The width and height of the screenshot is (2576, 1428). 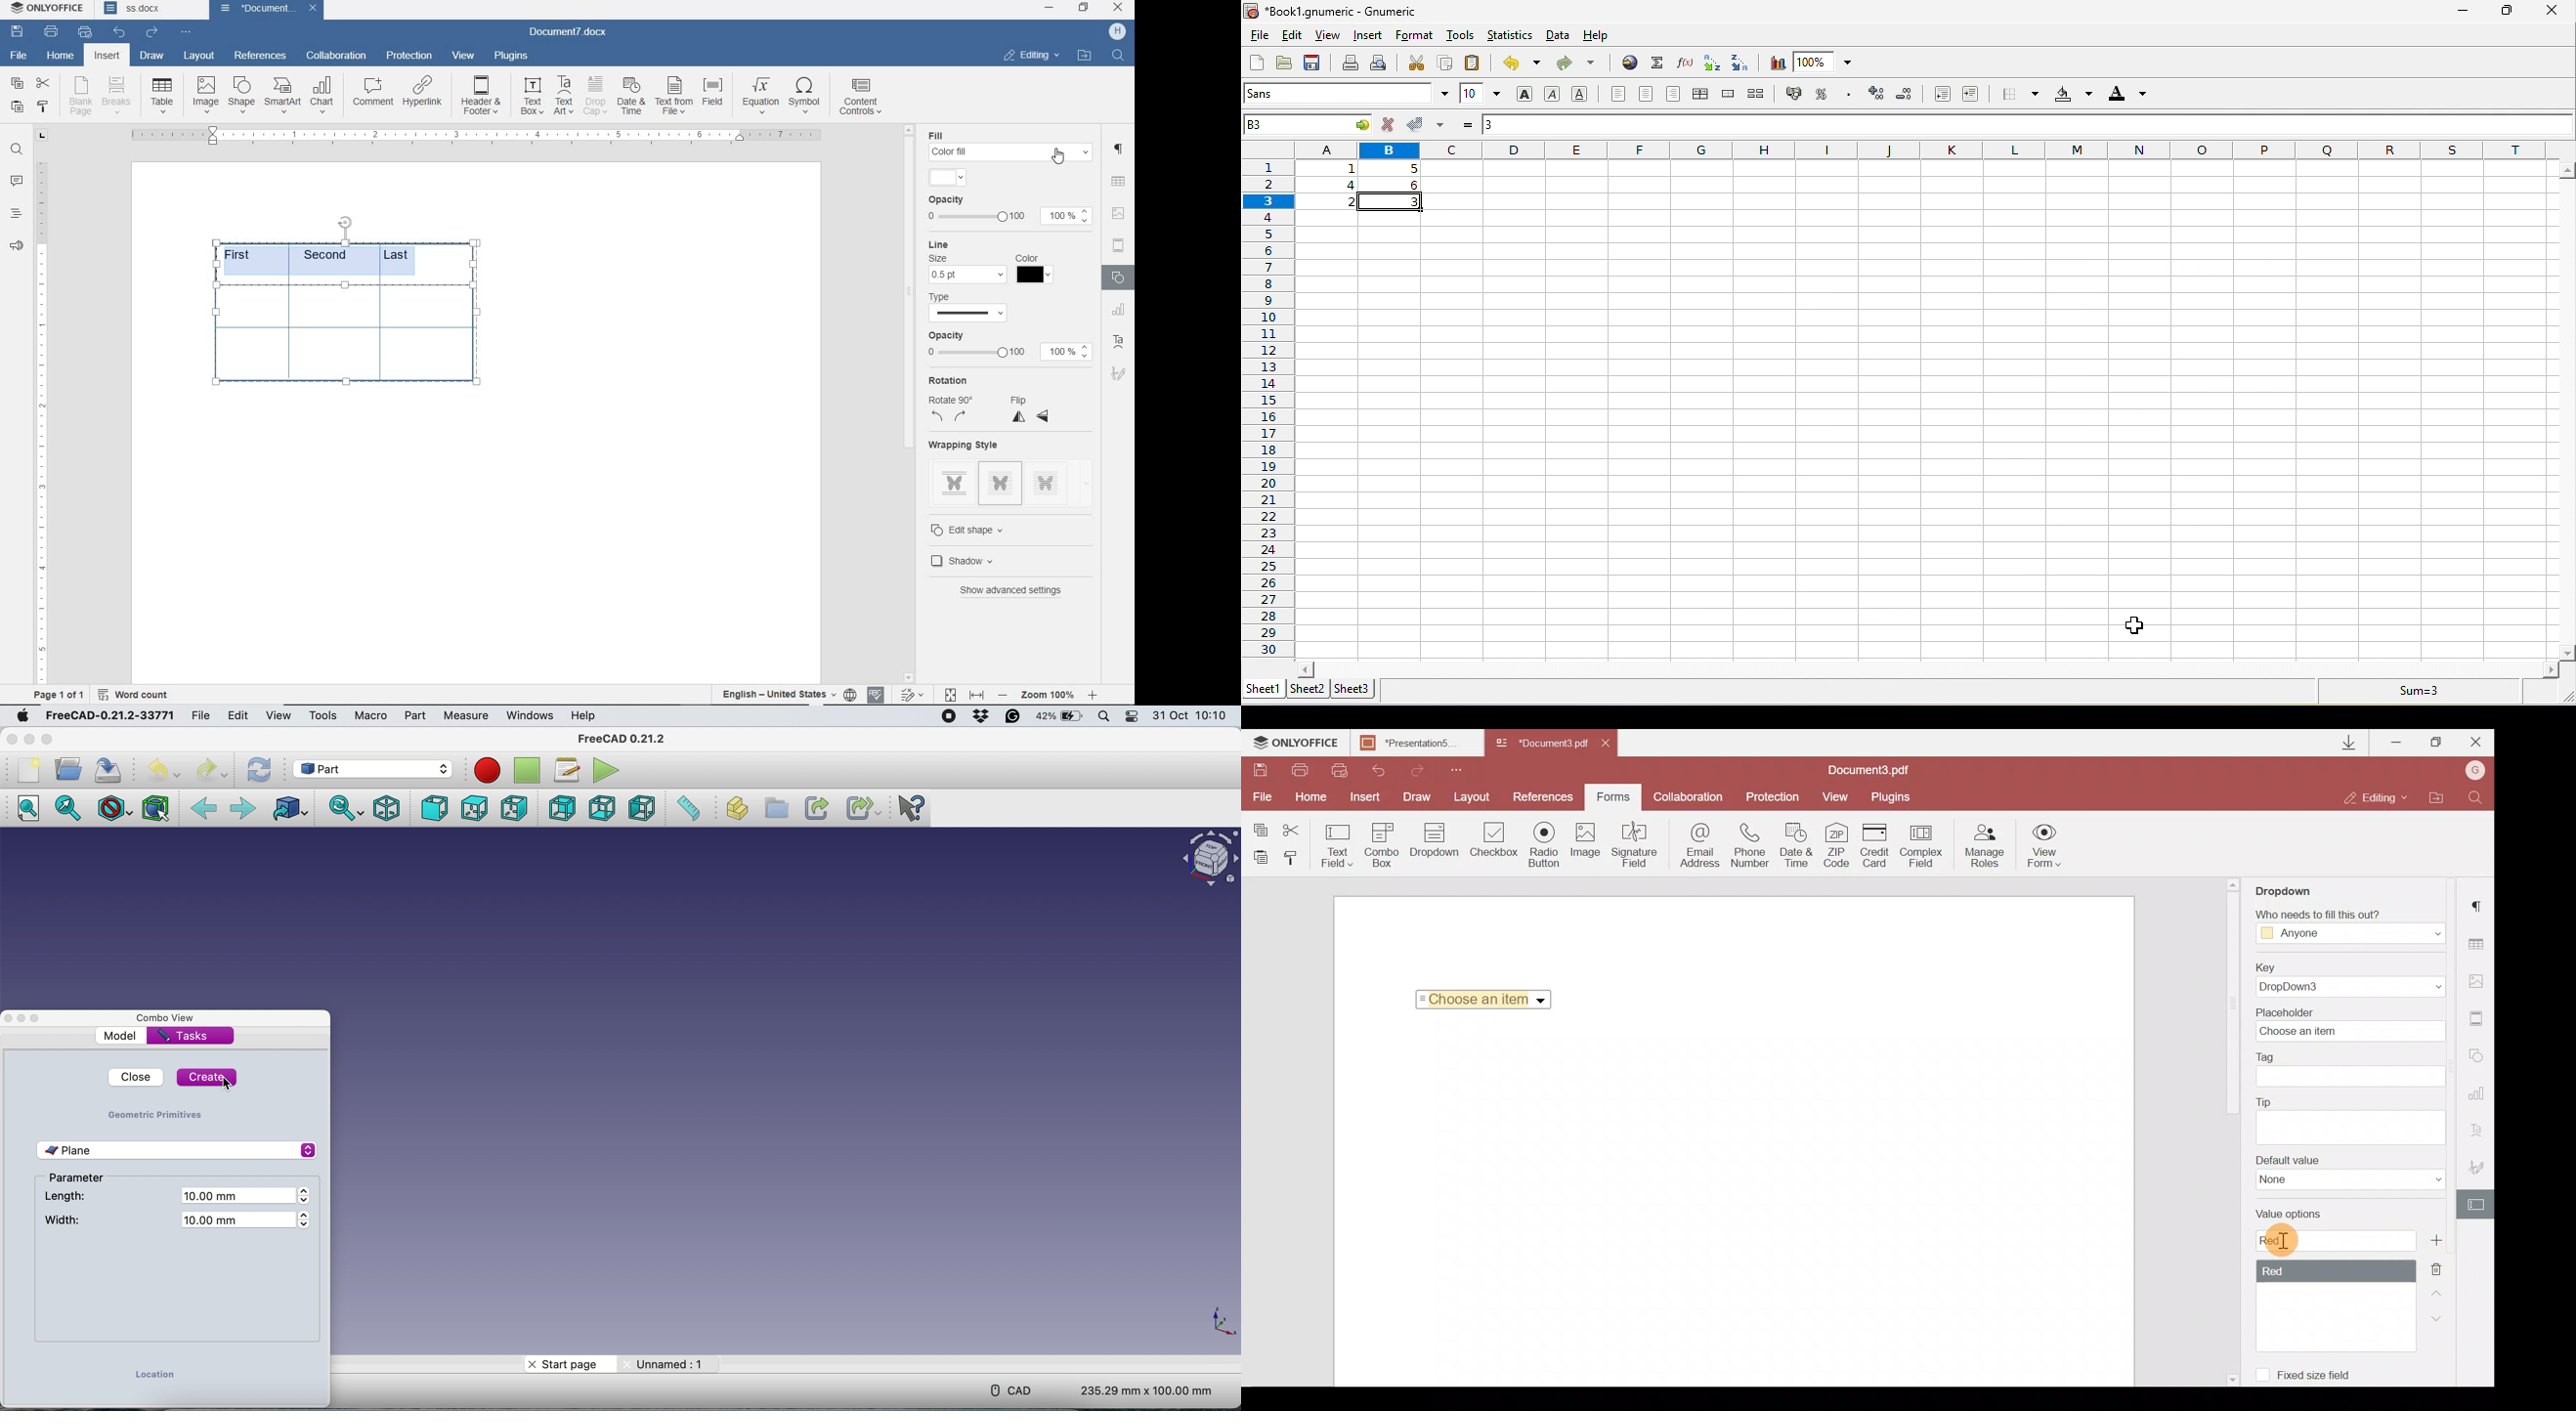 What do you see at coordinates (1119, 147) in the screenshot?
I see `PARAGRAPH SETTINGS` at bounding box center [1119, 147].